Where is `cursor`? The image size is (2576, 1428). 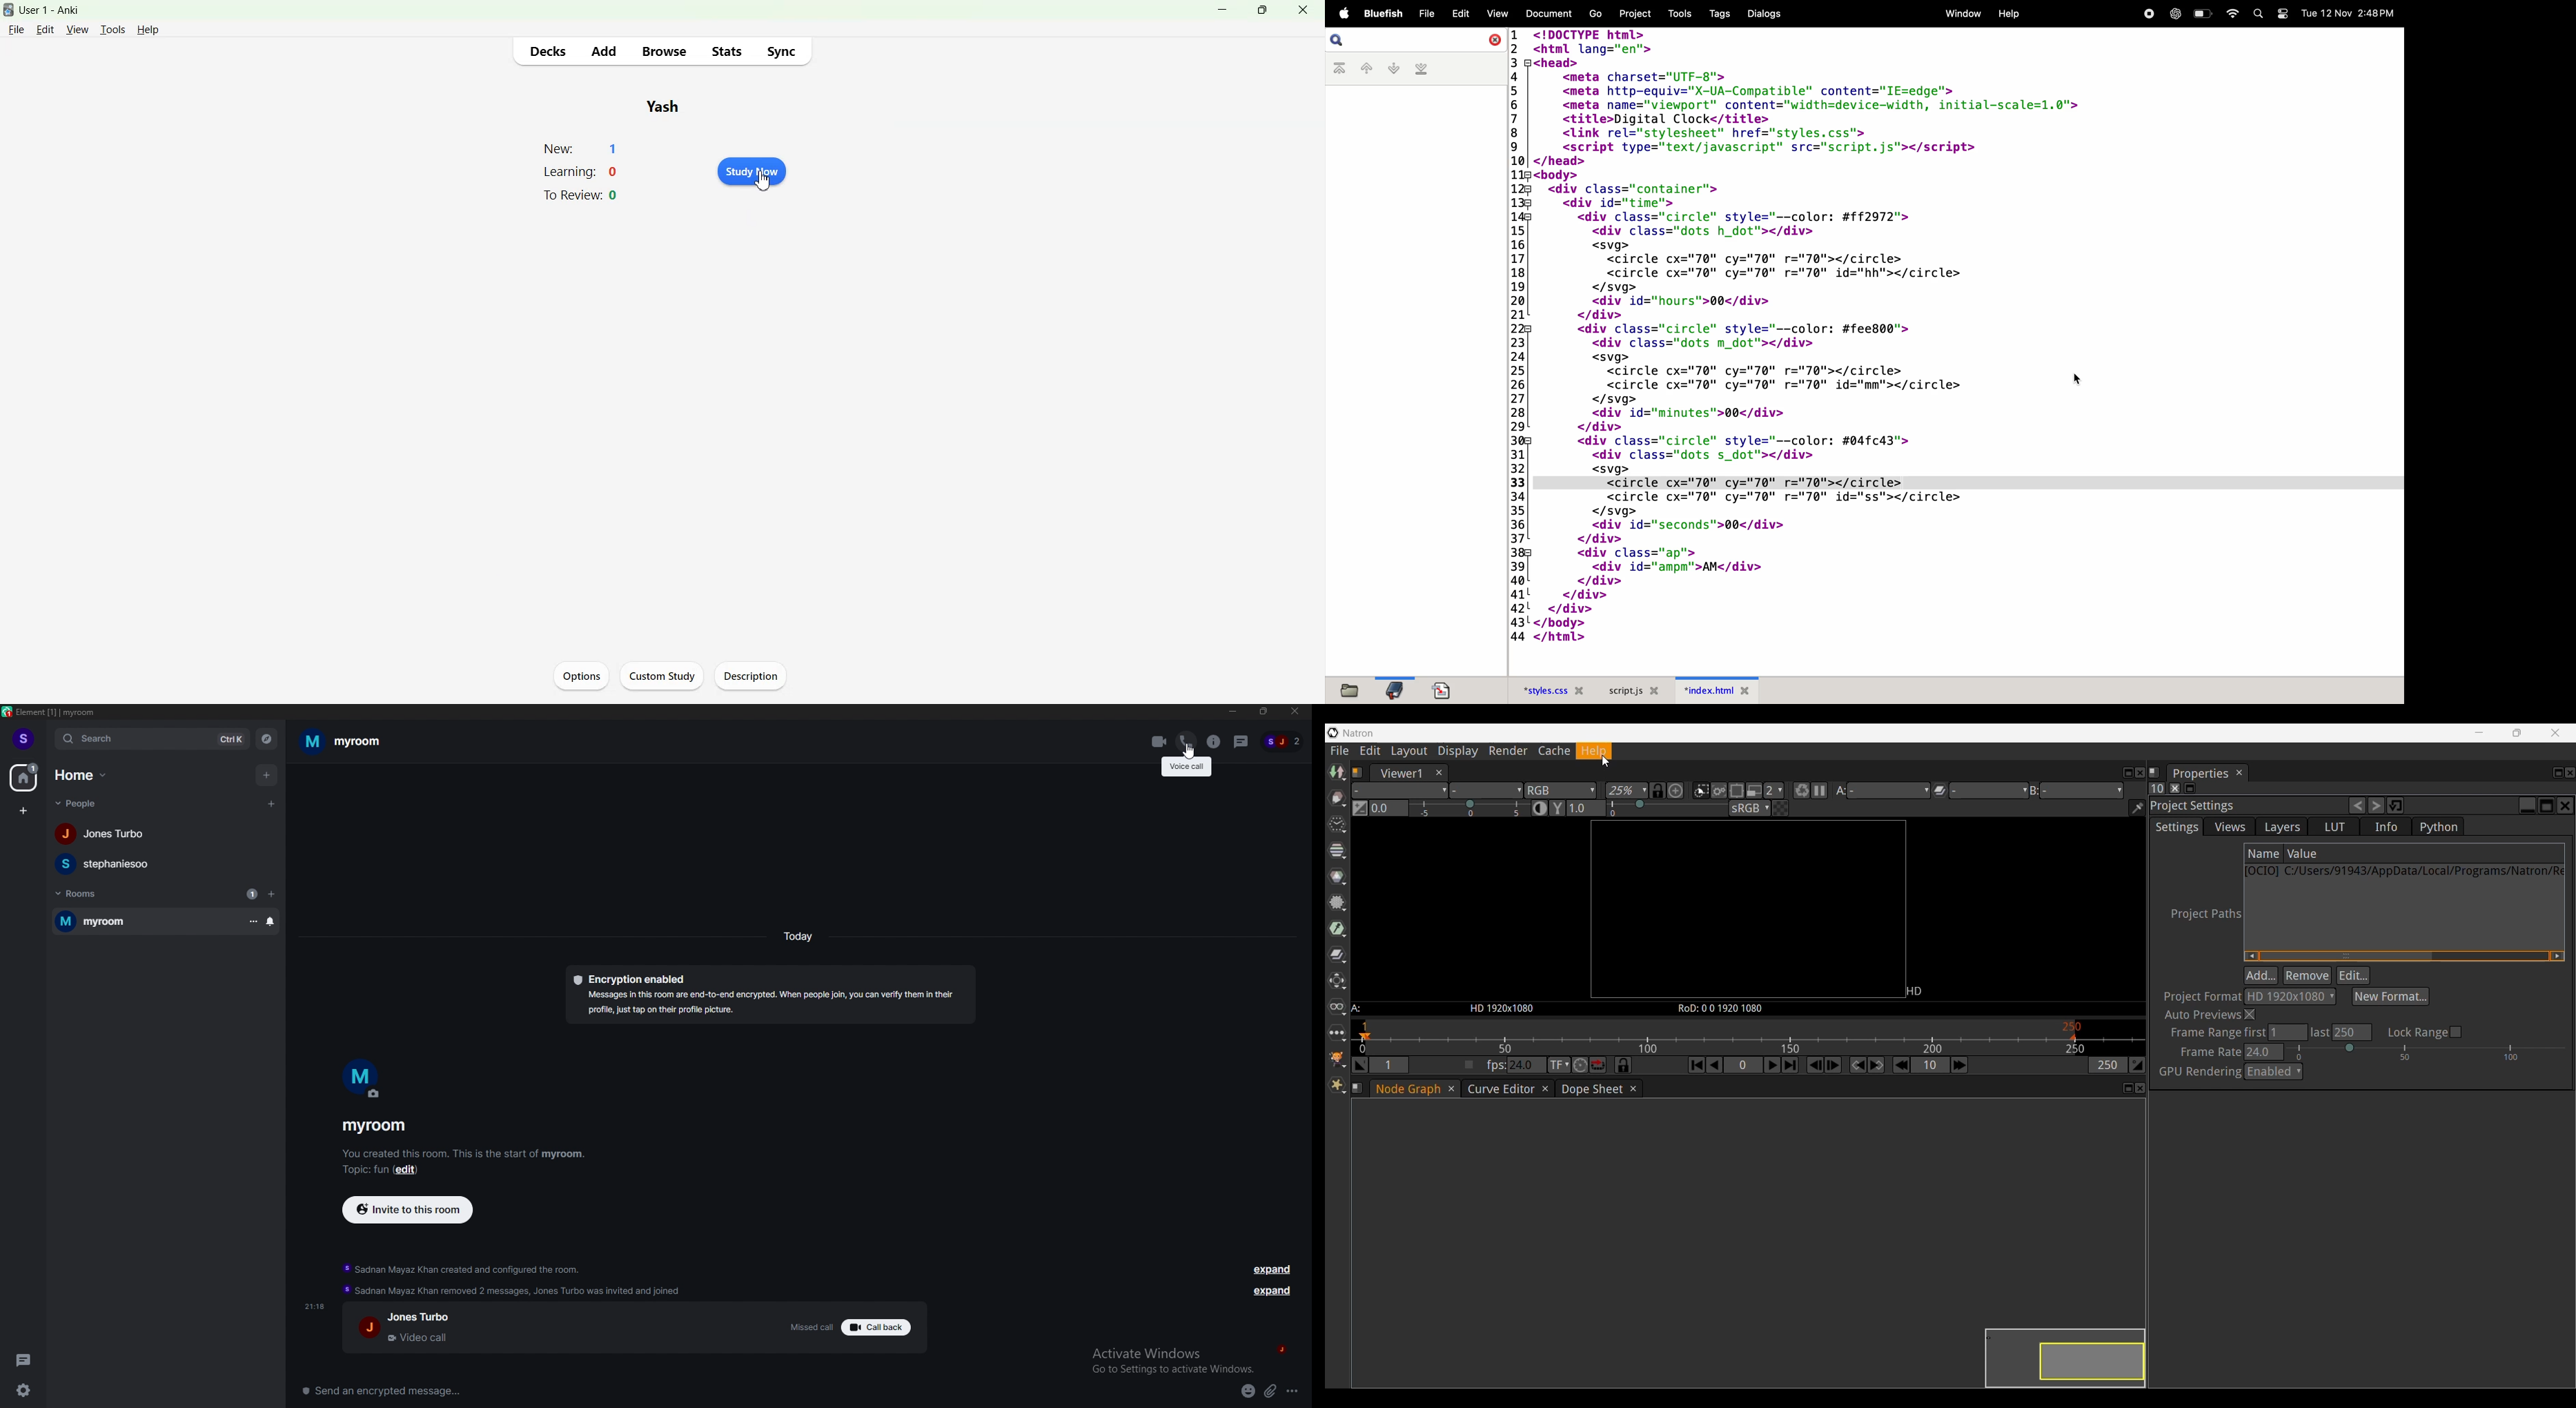
cursor is located at coordinates (1187, 753).